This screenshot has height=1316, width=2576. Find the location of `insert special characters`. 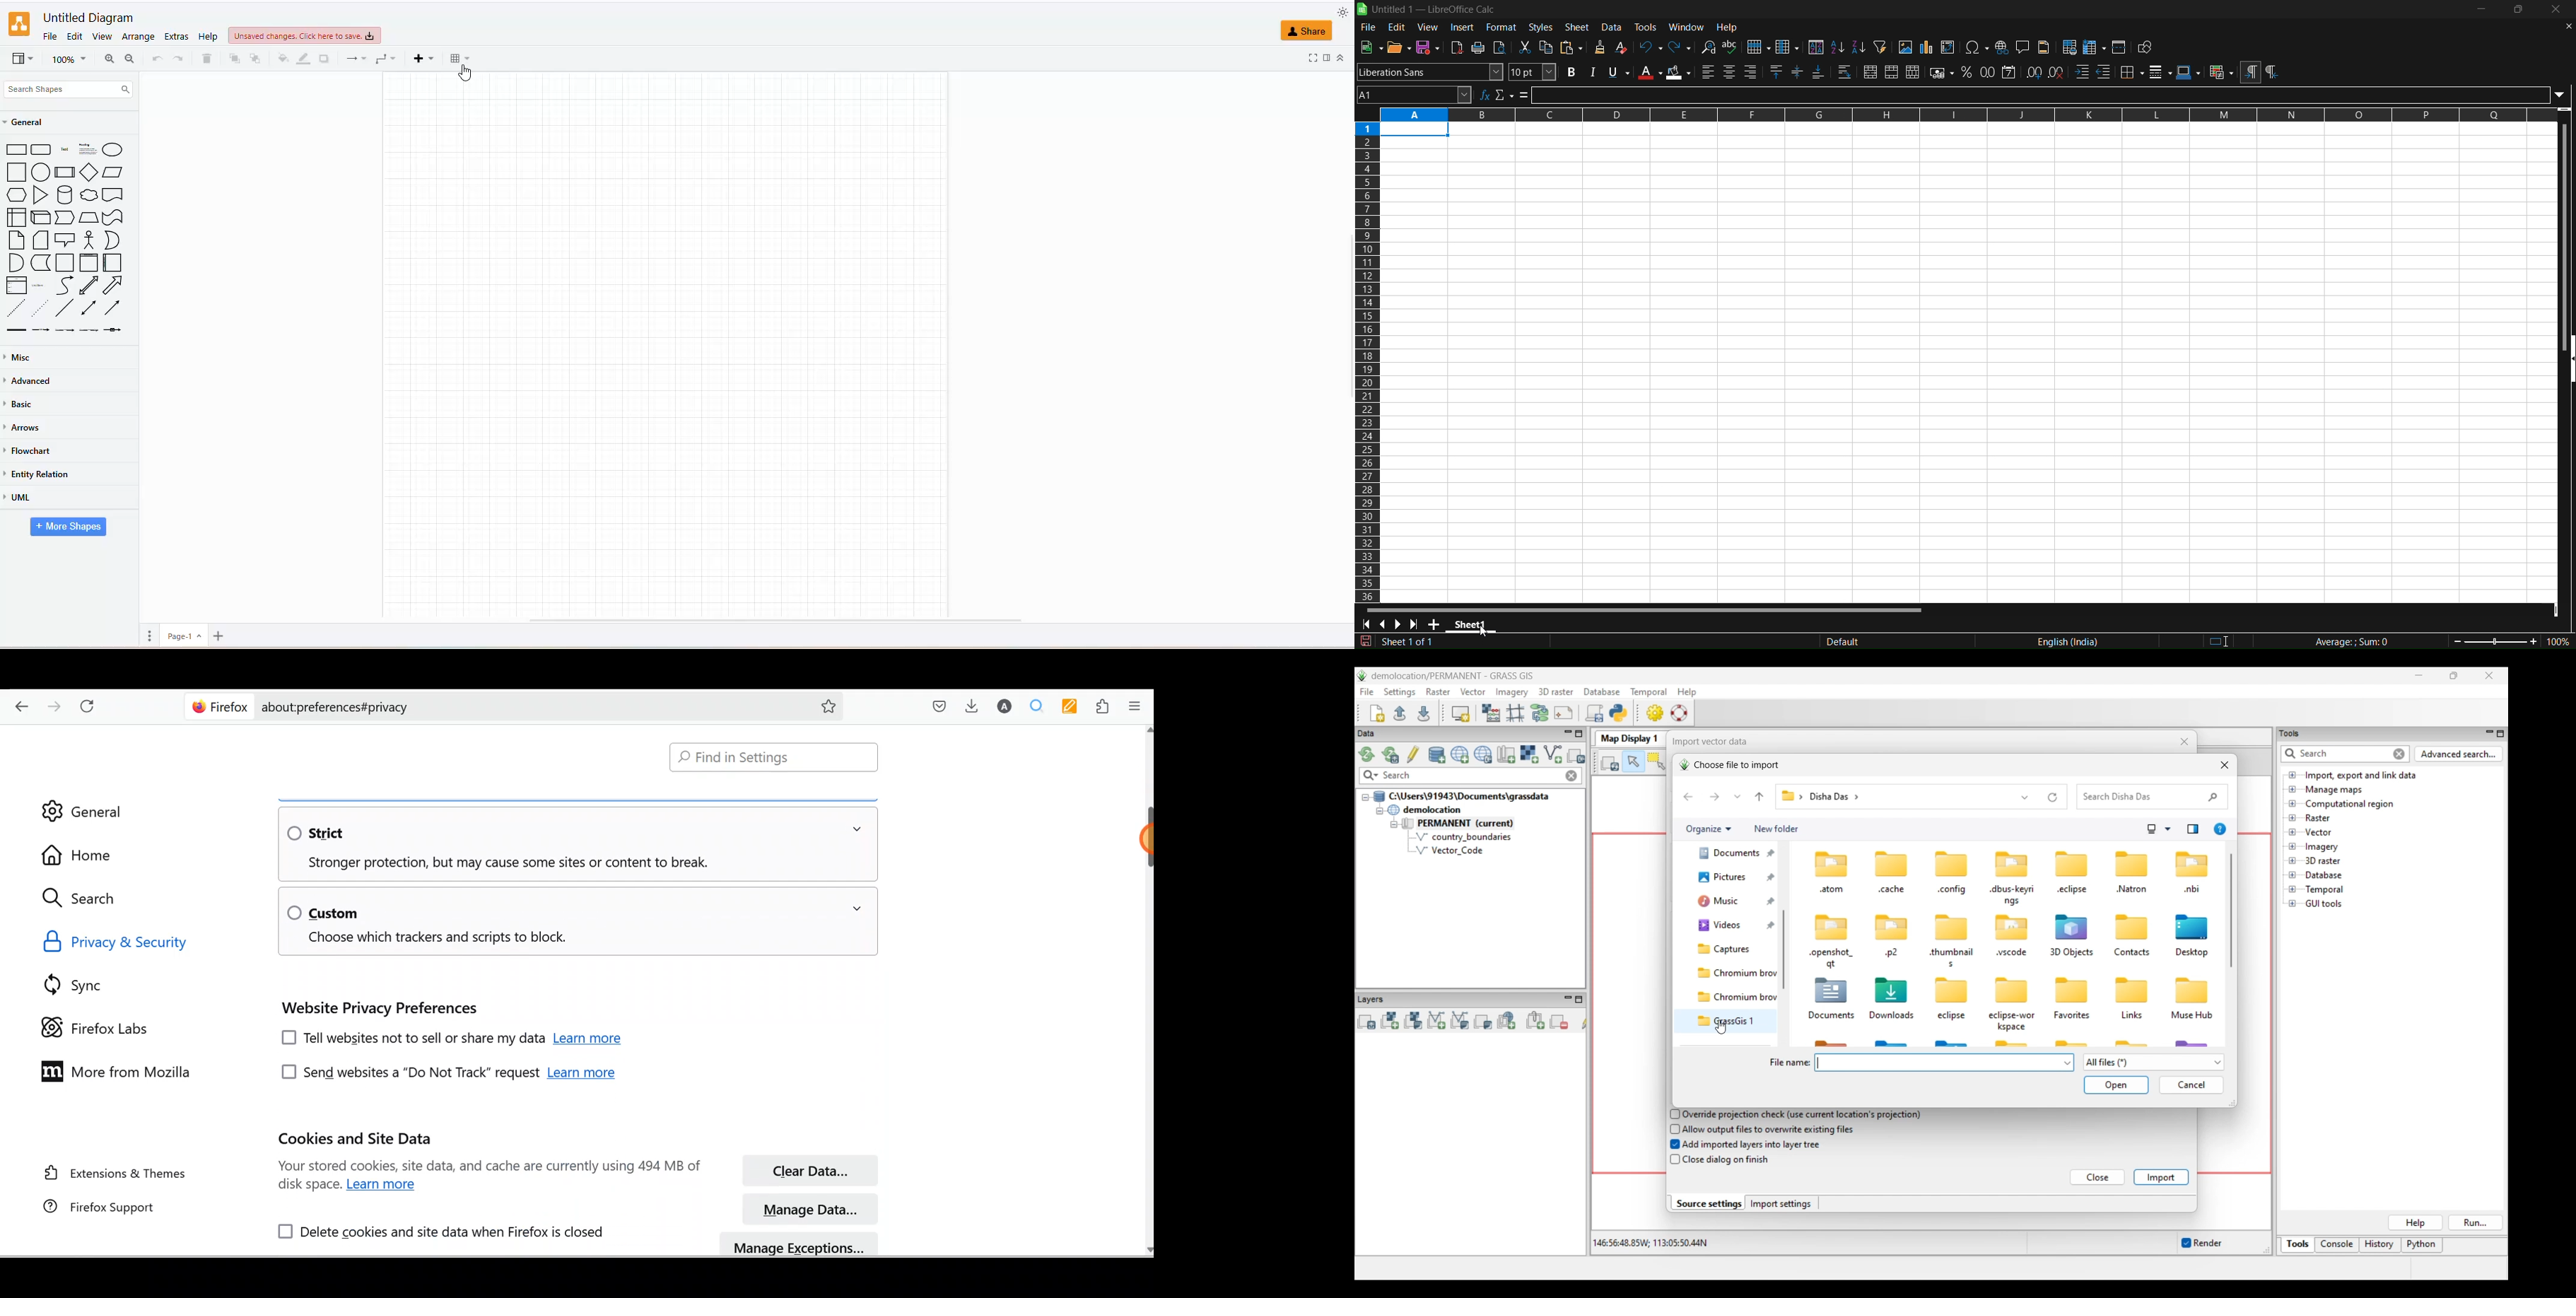

insert special characters is located at coordinates (1977, 48).